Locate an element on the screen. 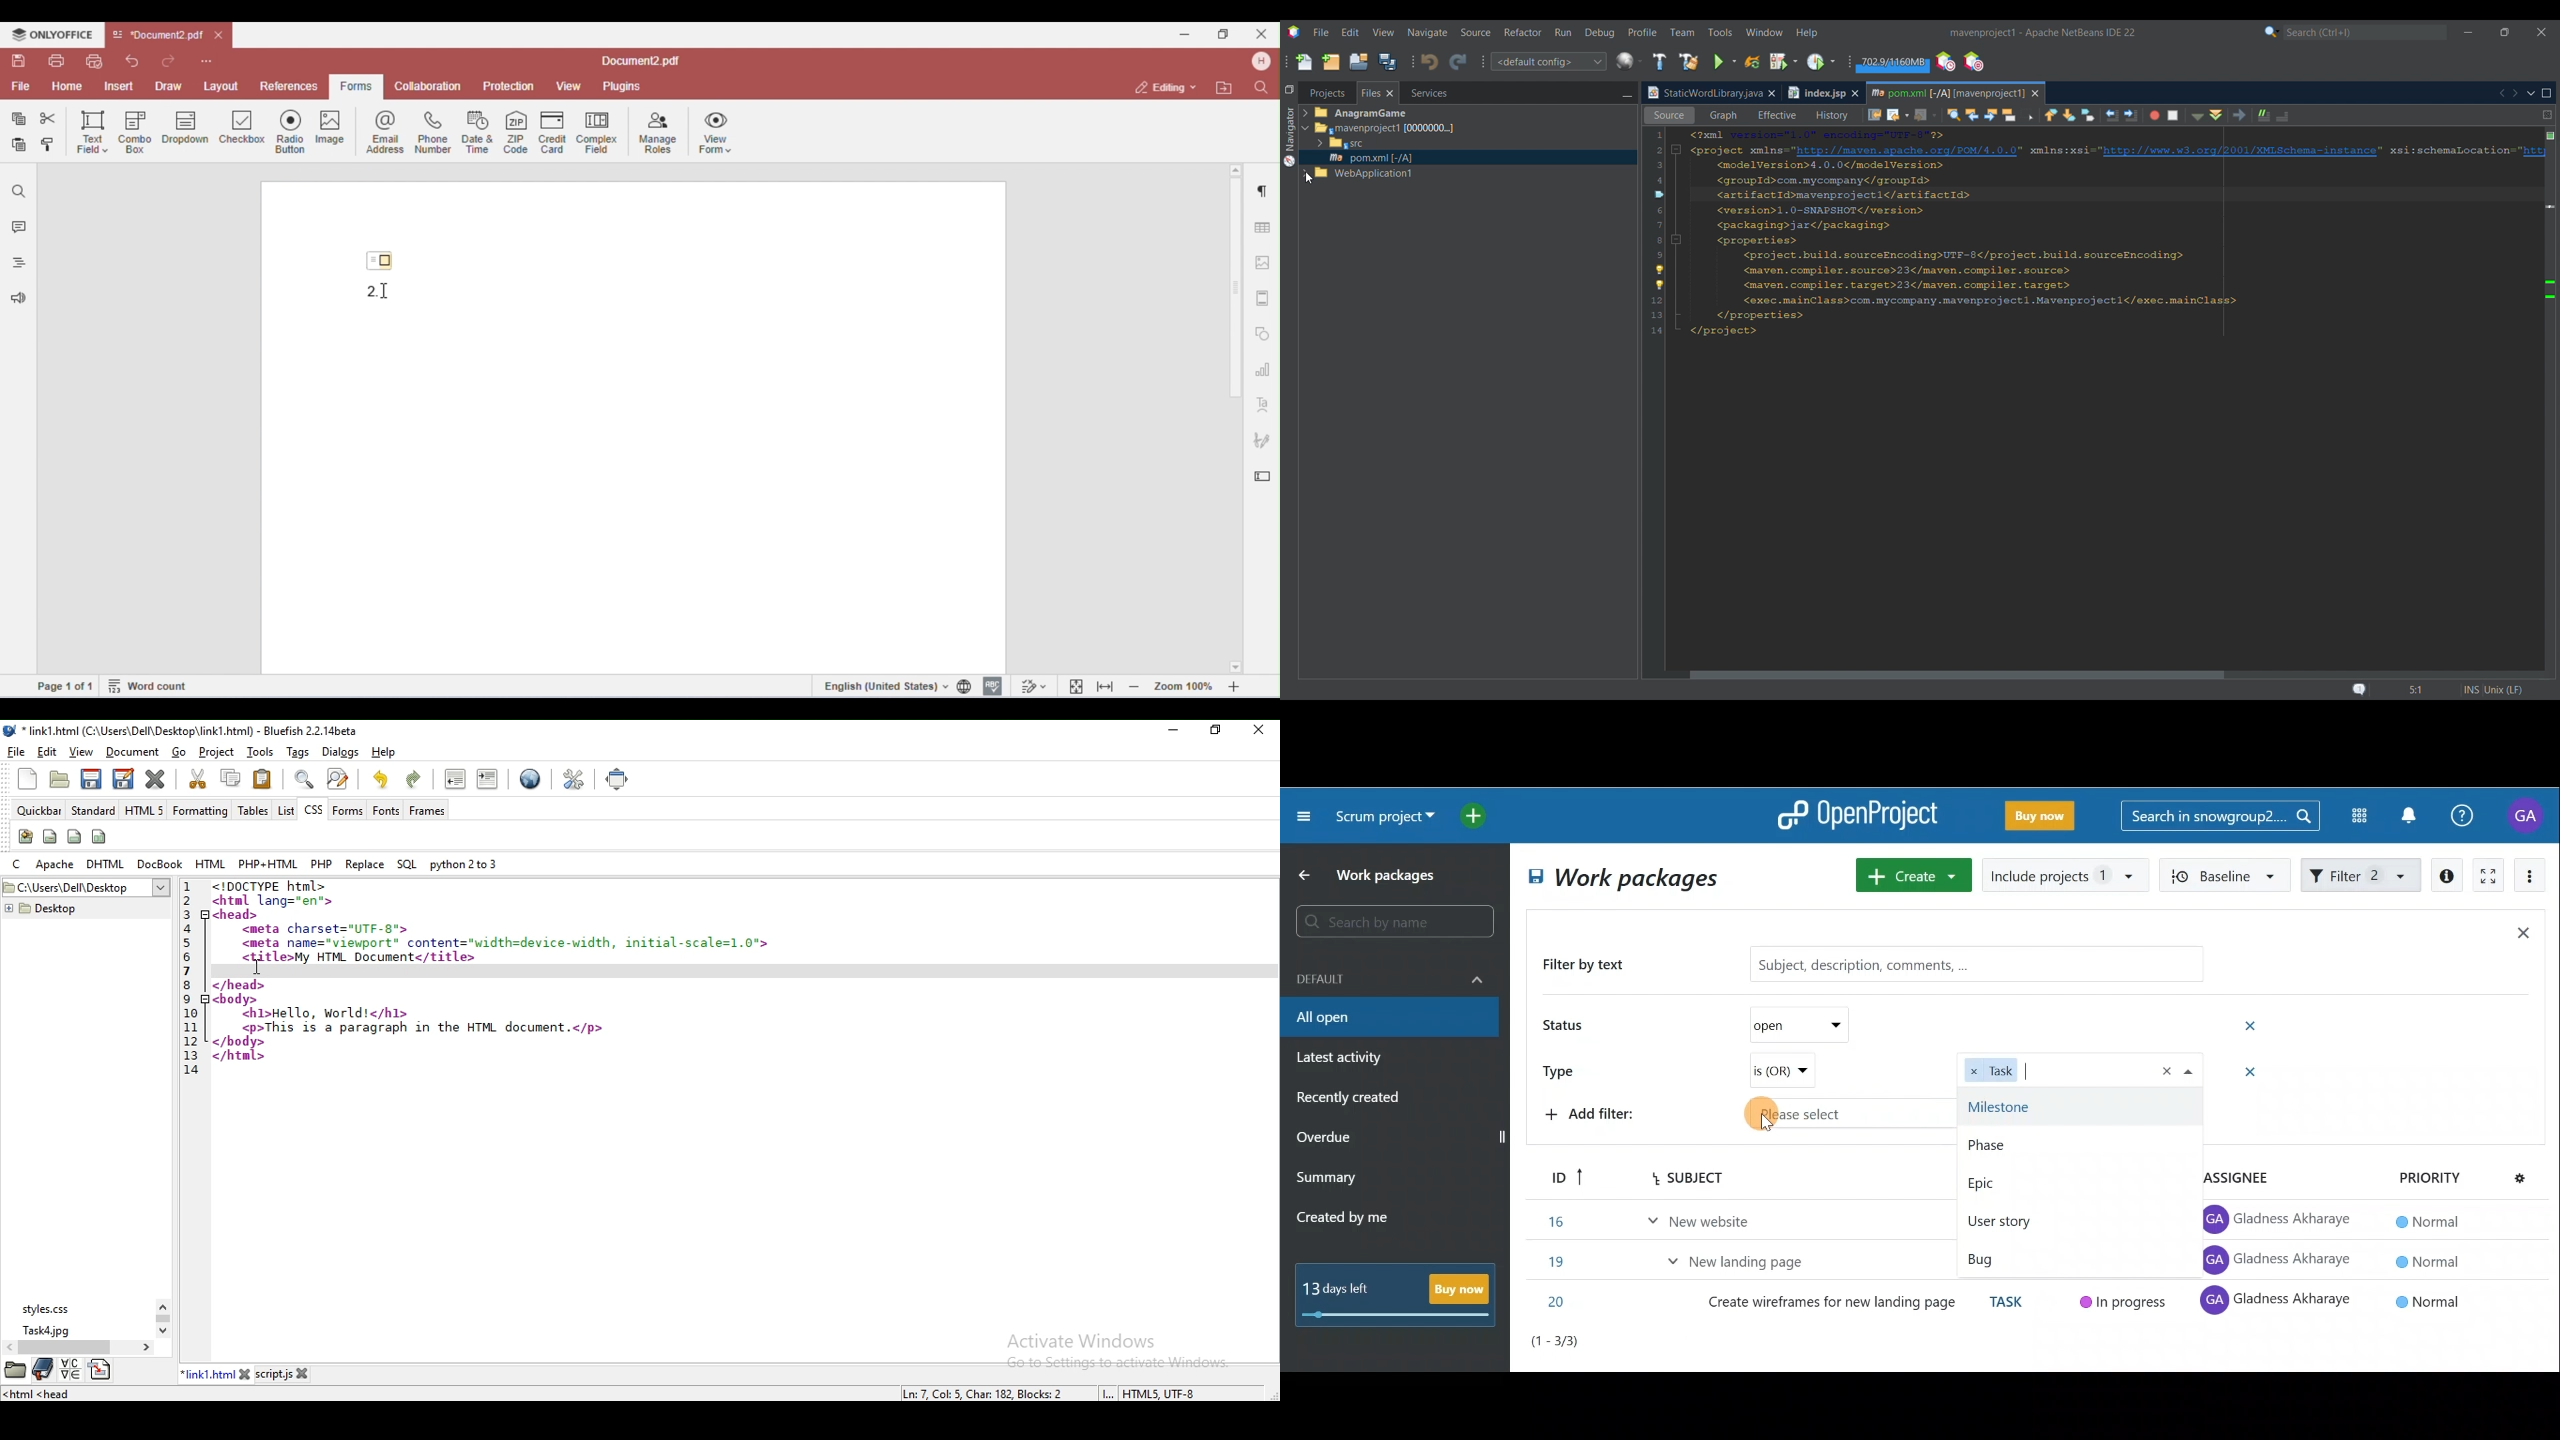 The height and width of the screenshot is (1456, 2576). Type is located at coordinates (1566, 1069).